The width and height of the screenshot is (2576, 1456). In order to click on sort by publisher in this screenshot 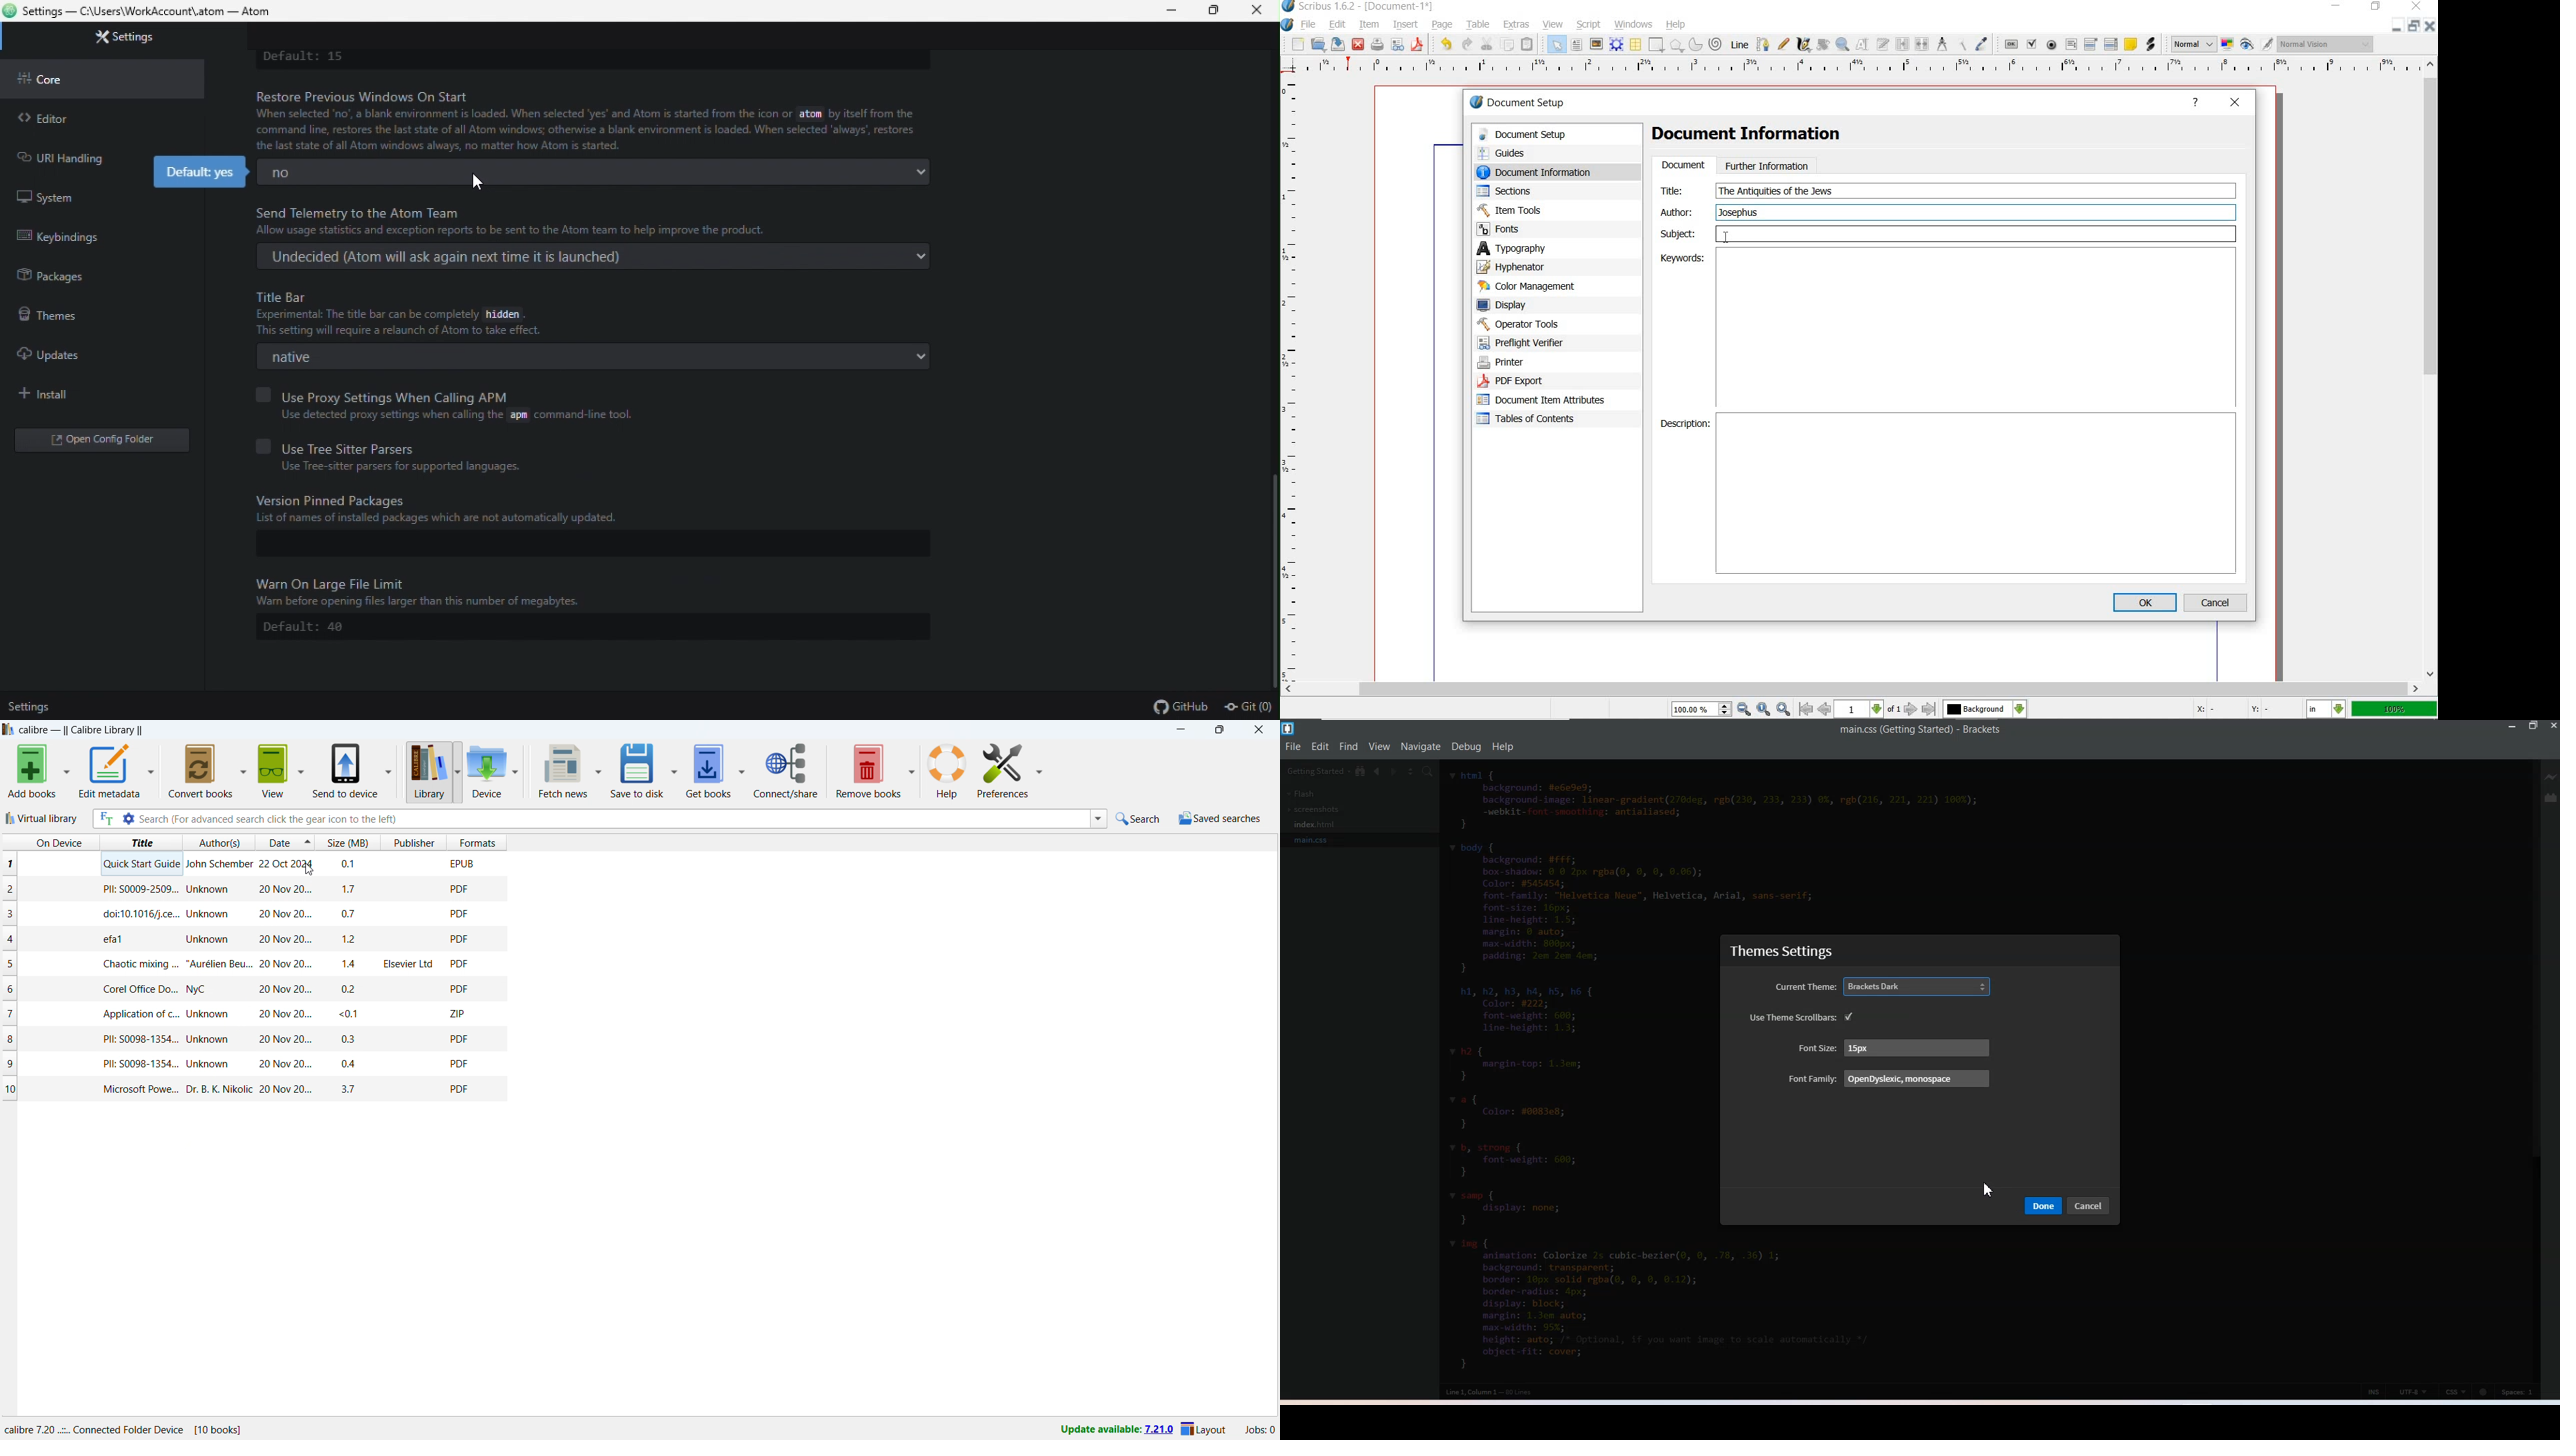, I will do `click(415, 843)`.